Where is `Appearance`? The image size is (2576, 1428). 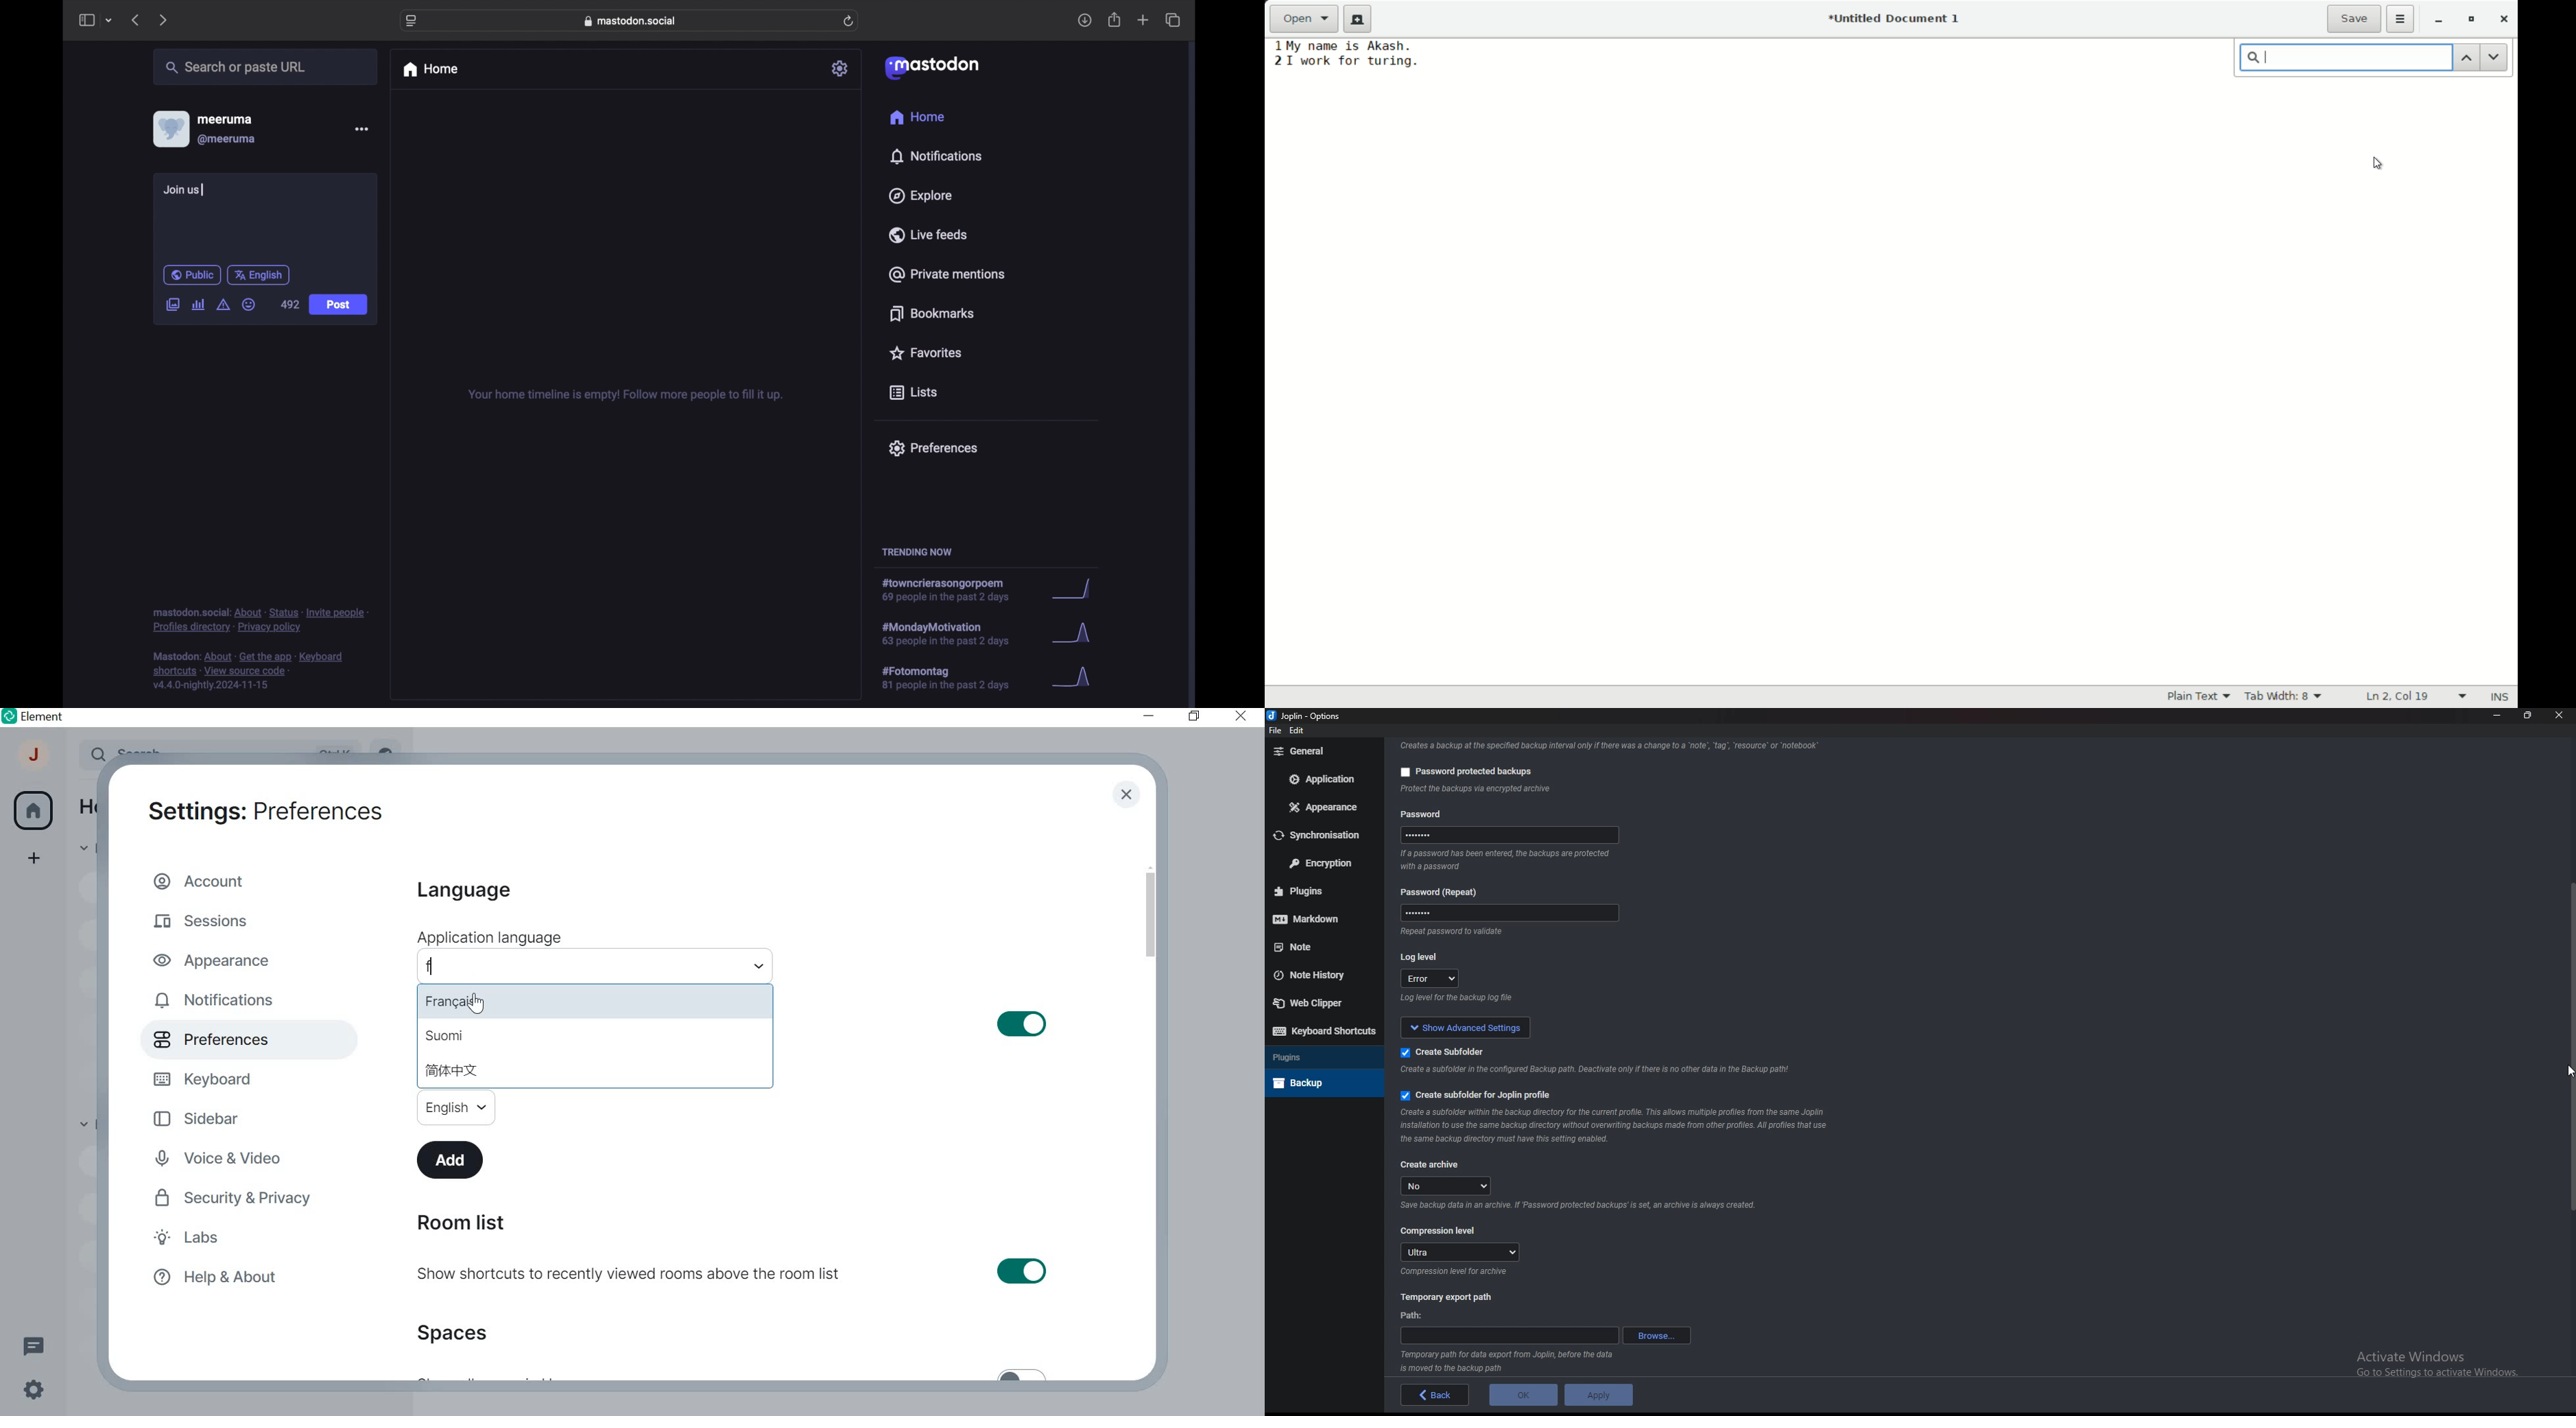 Appearance is located at coordinates (1324, 808).